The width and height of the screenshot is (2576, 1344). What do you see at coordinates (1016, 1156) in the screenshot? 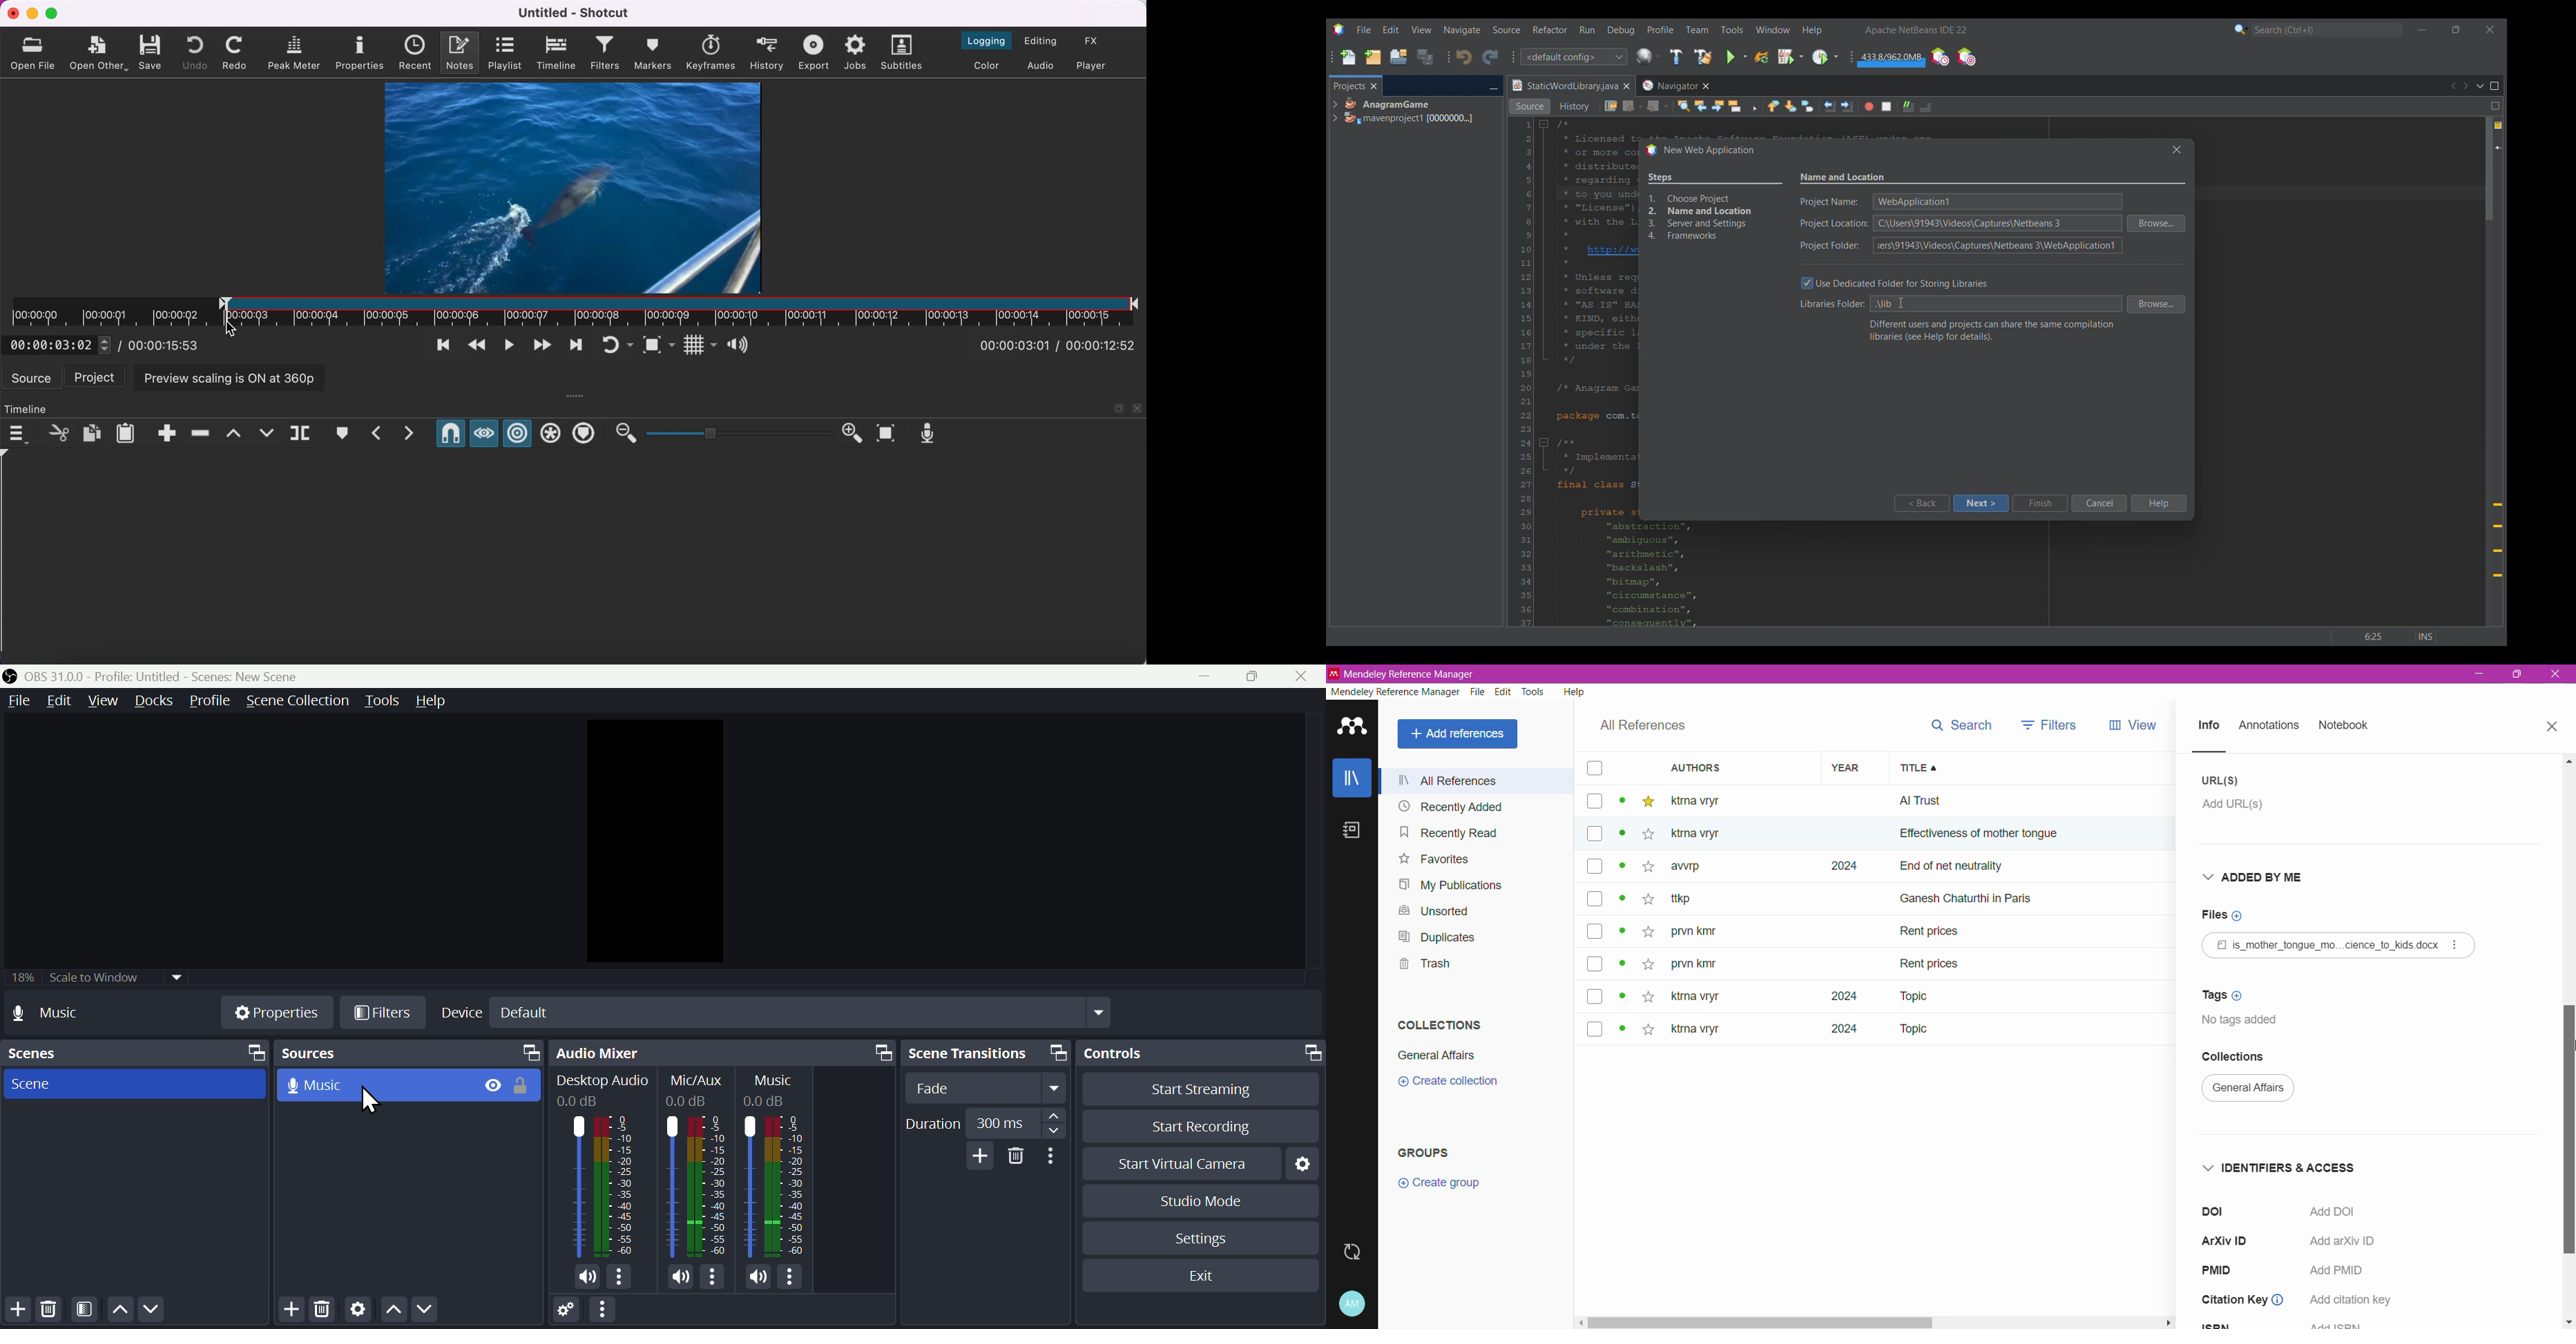
I see `Delete` at bounding box center [1016, 1156].